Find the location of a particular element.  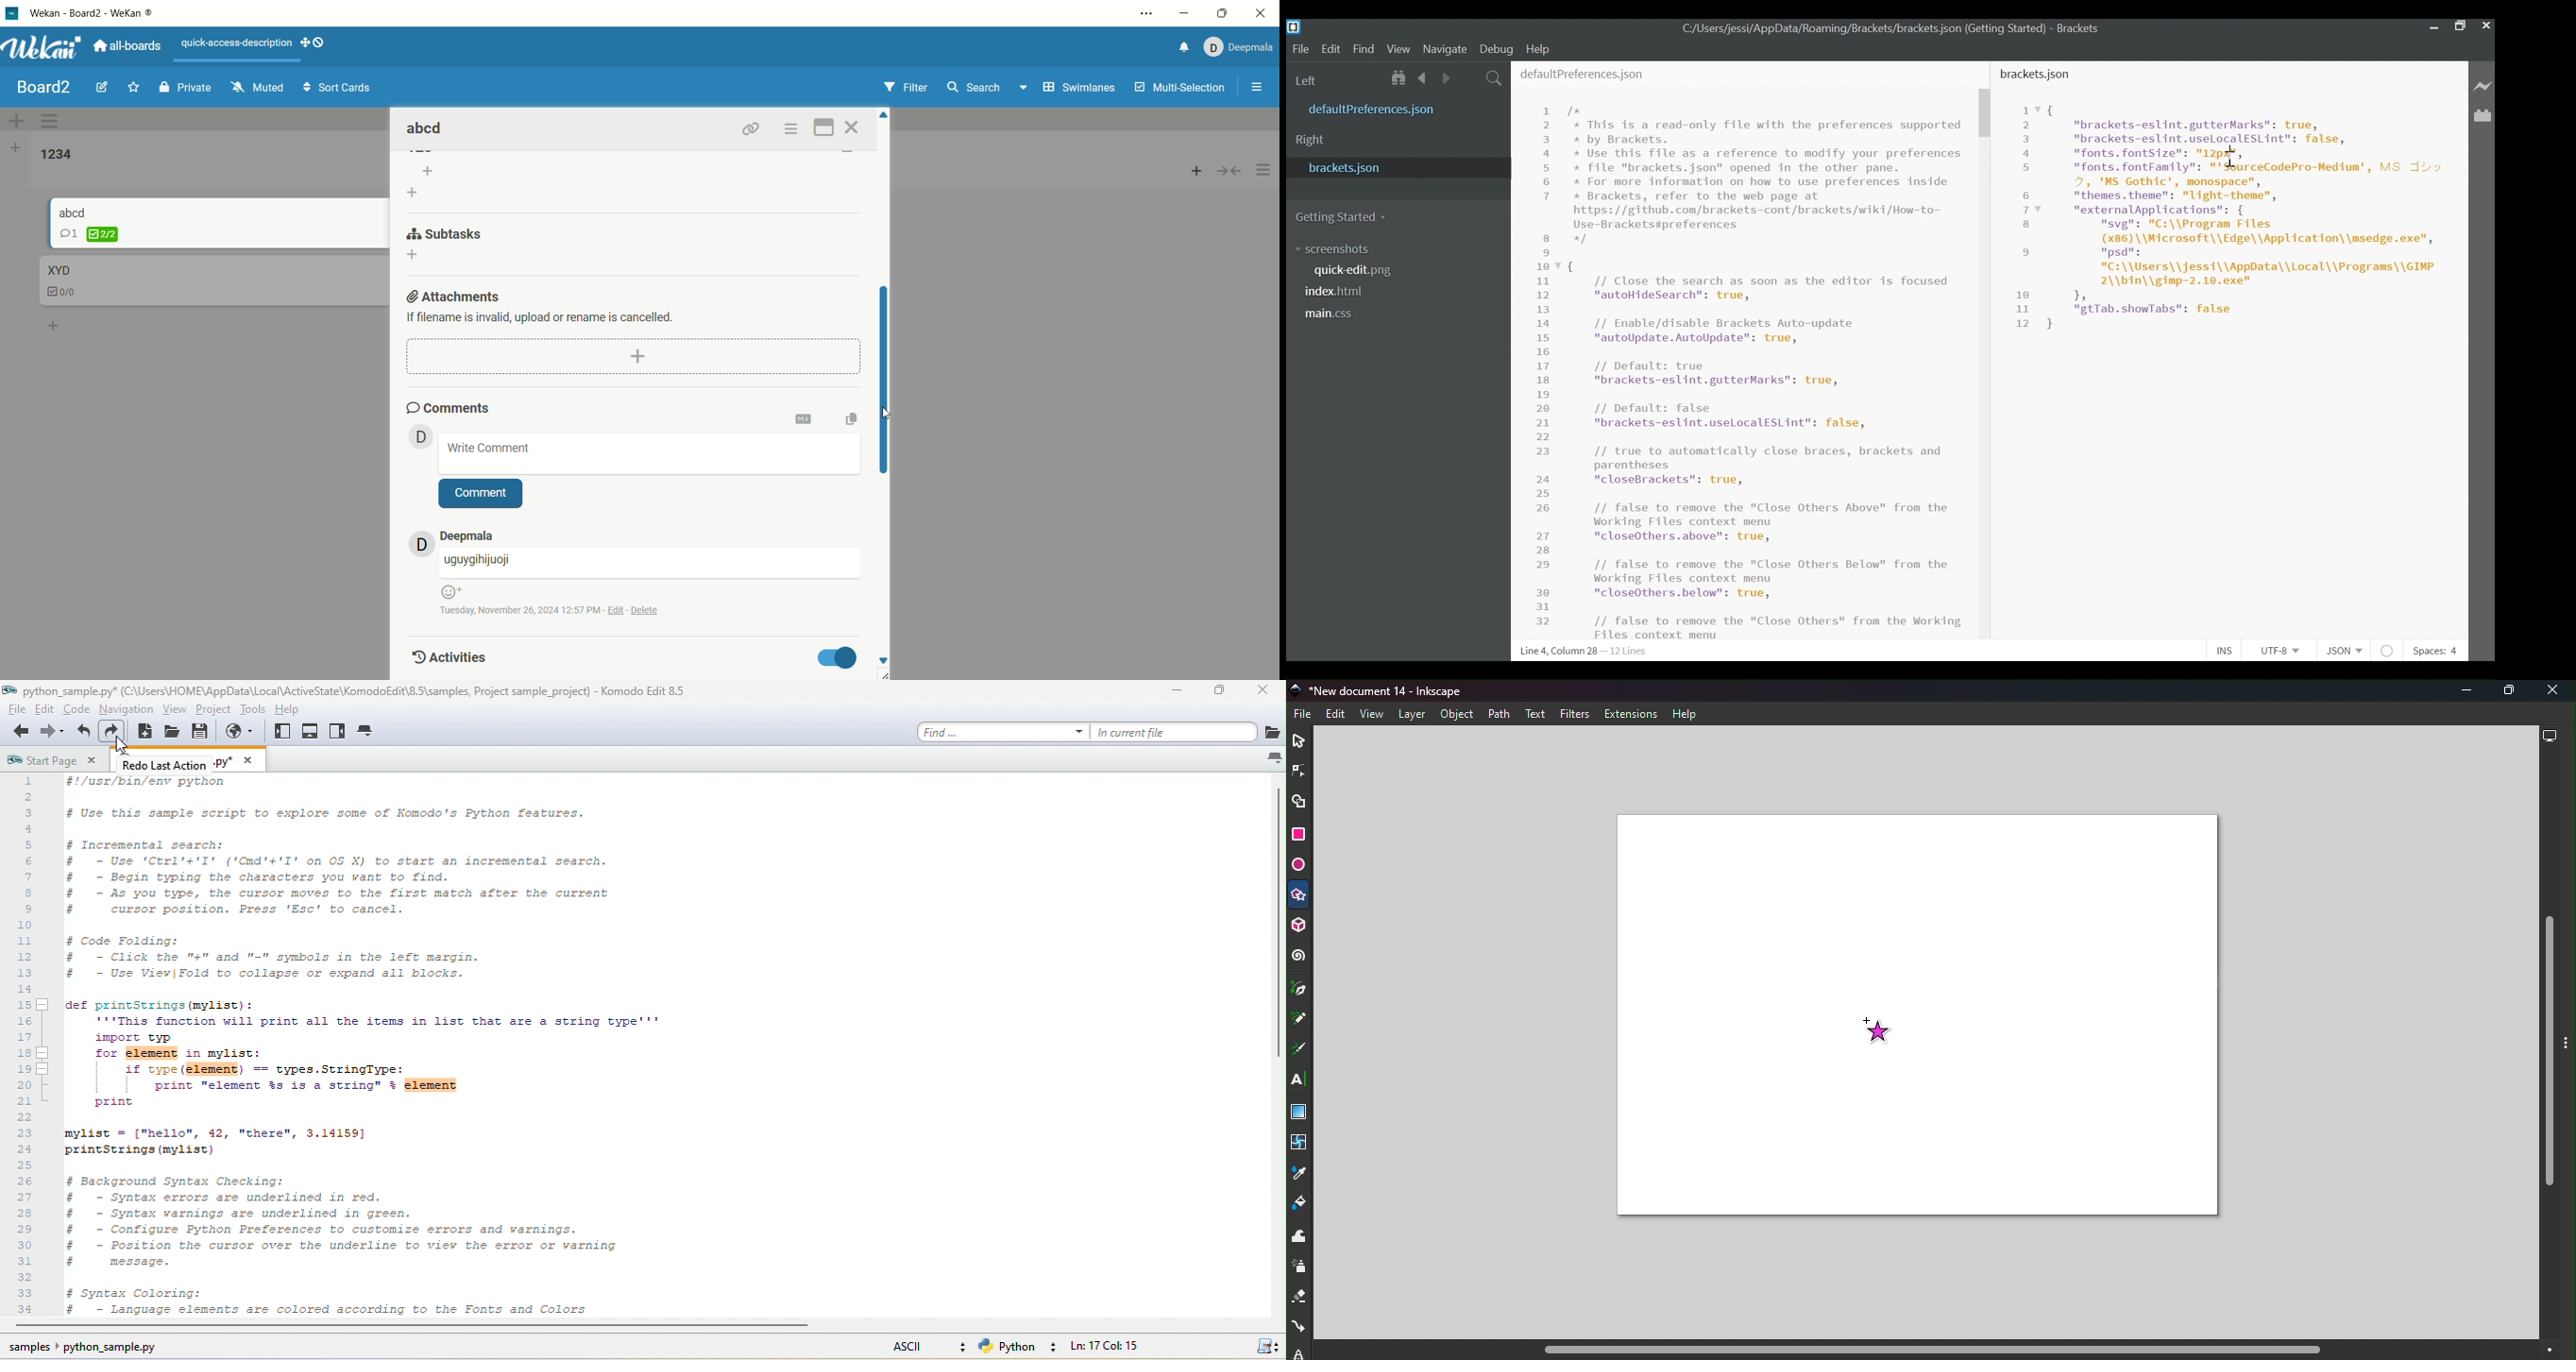

in current file is located at coordinates (1174, 731).